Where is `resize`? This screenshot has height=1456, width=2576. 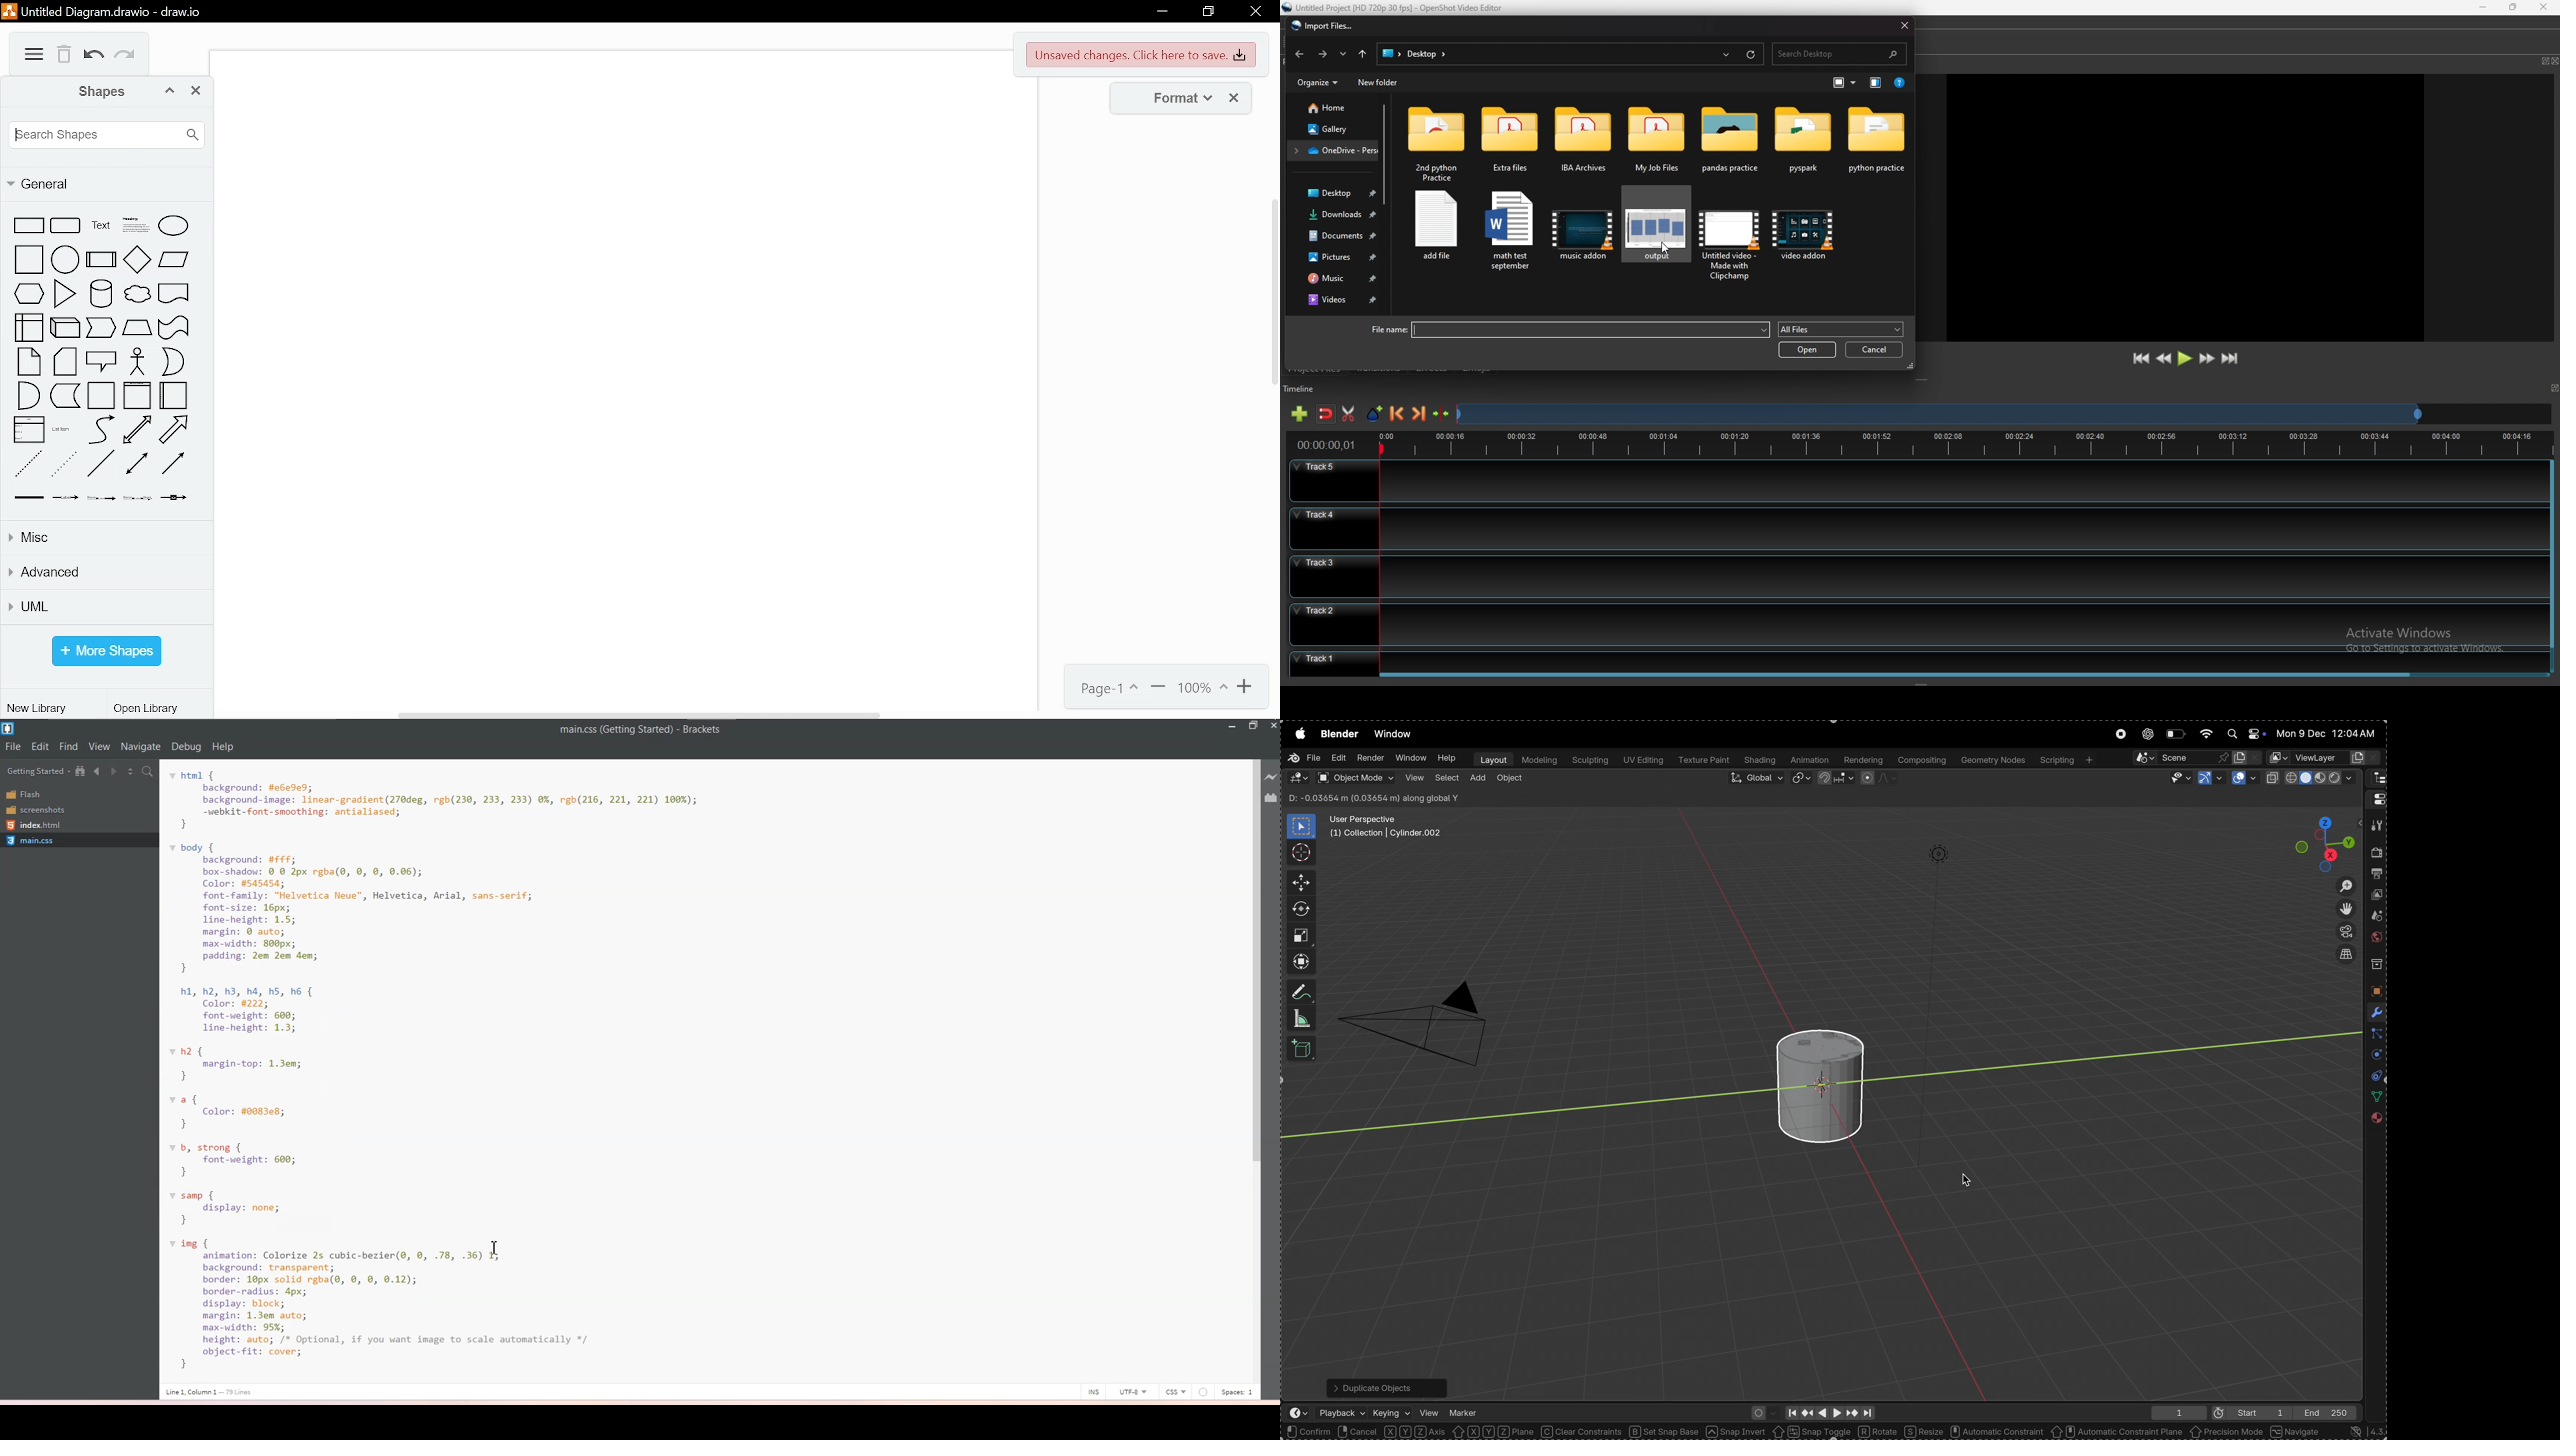
resize is located at coordinates (2513, 7).